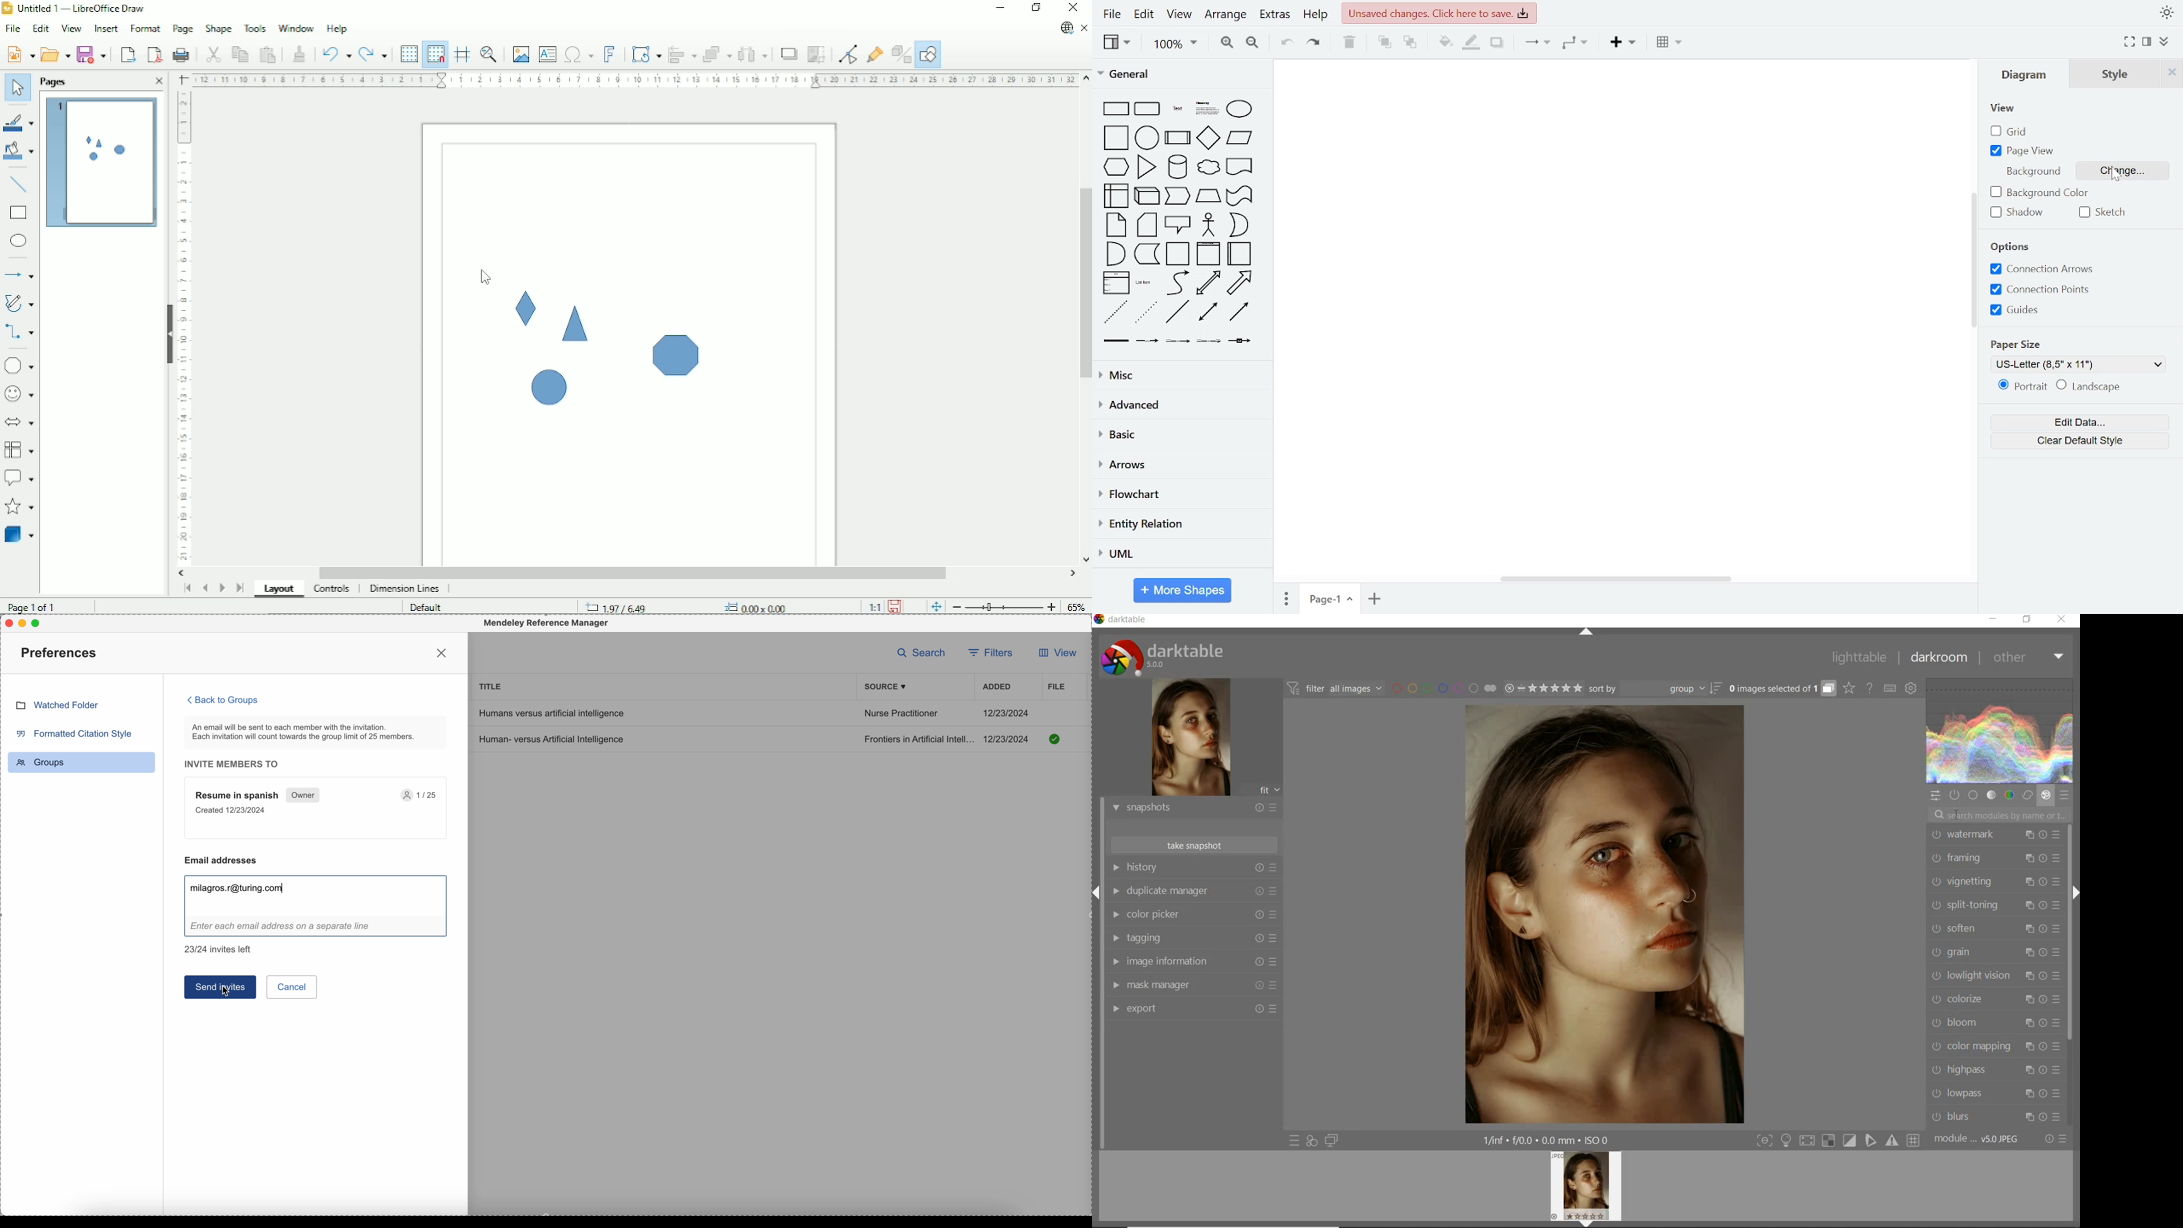 The height and width of the screenshot is (1232, 2184). What do you see at coordinates (2172, 74) in the screenshot?
I see `close` at bounding box center [2172, 74].